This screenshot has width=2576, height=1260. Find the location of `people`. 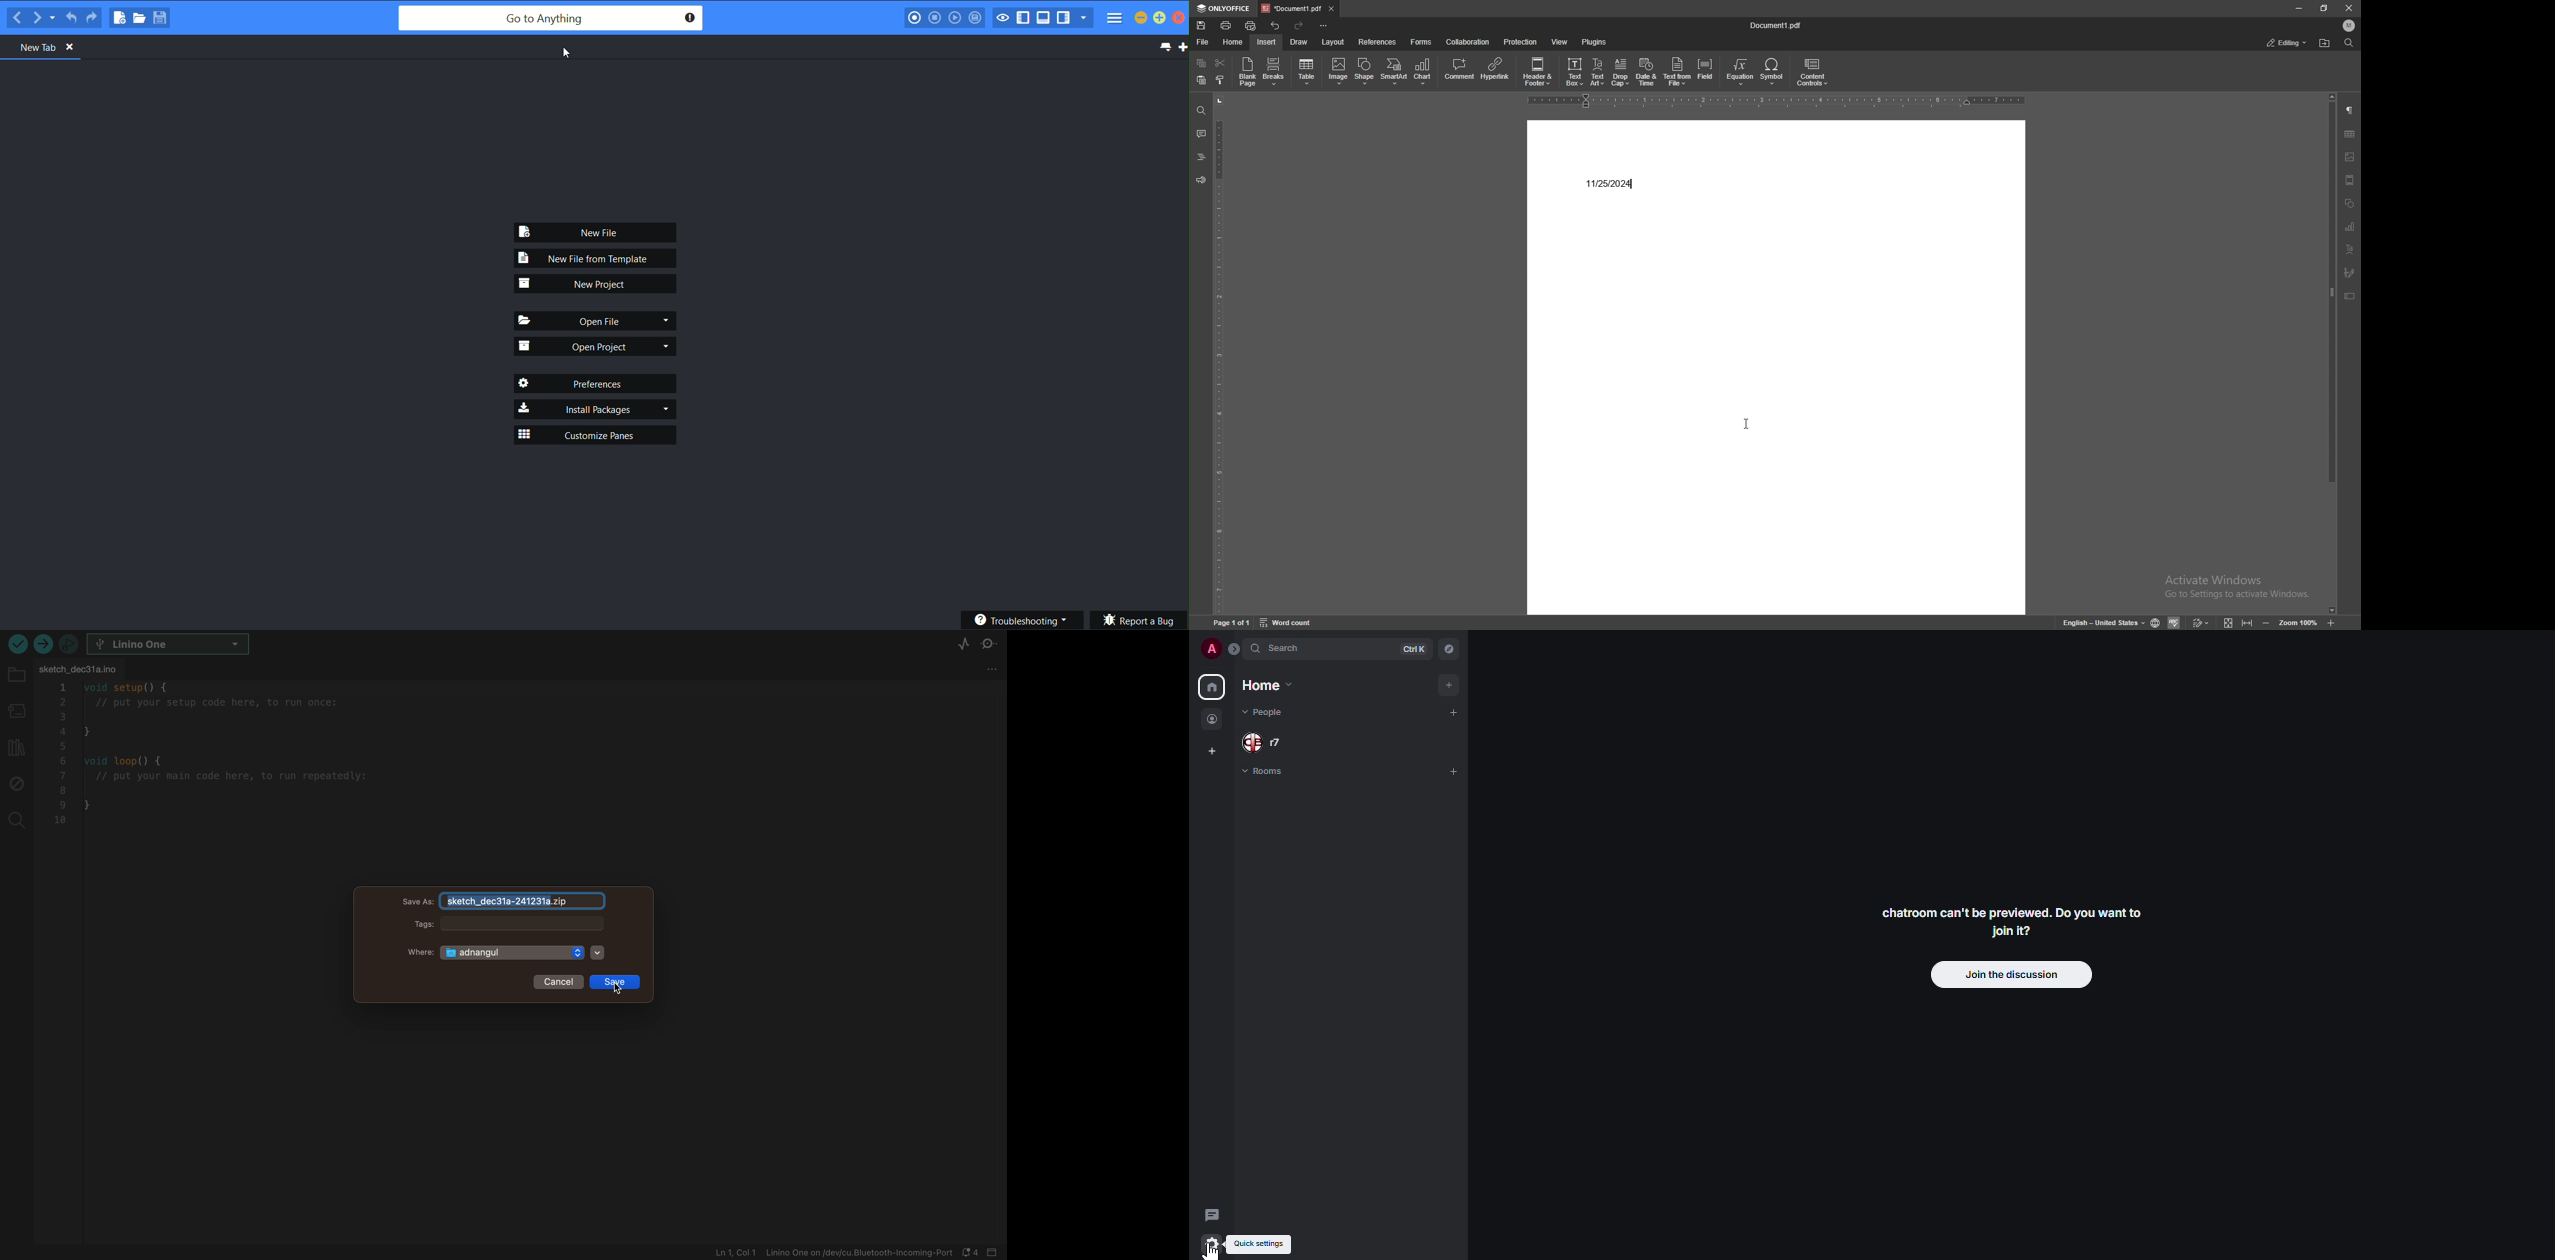

people is located at coordinates (1263, 711).